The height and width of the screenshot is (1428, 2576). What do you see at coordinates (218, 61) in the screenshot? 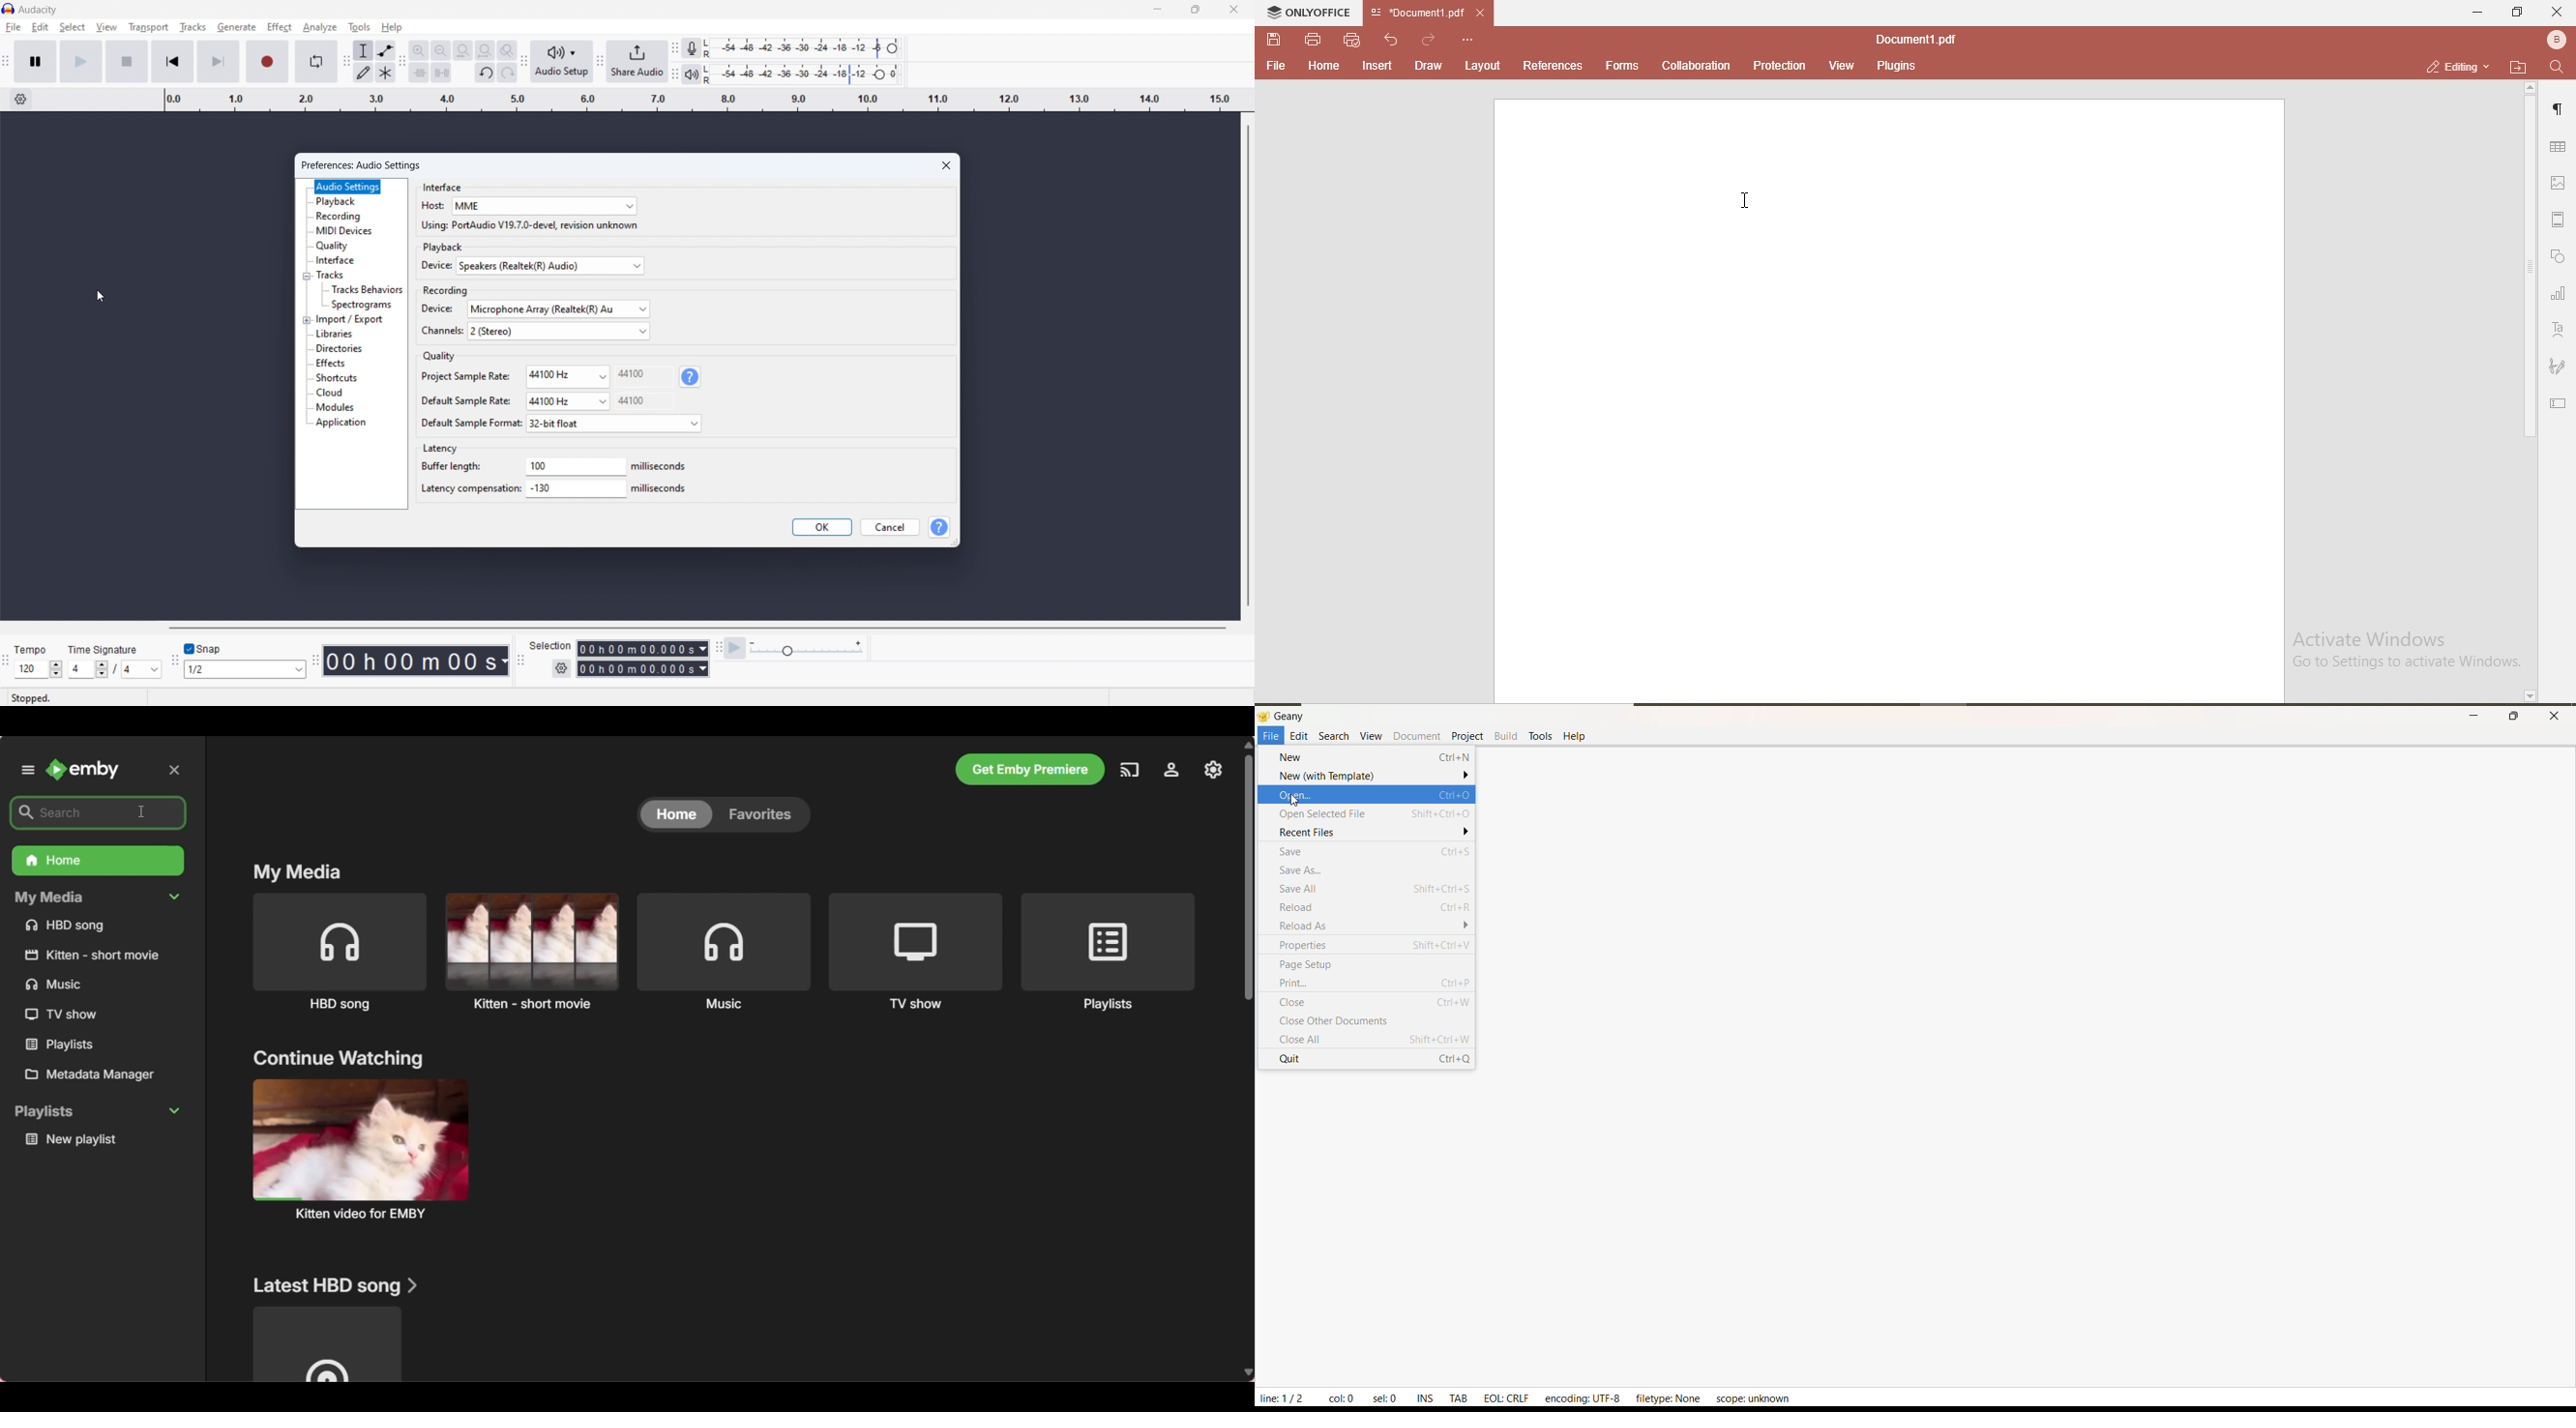
I see `skip to end` at bounding box center [218, 61].